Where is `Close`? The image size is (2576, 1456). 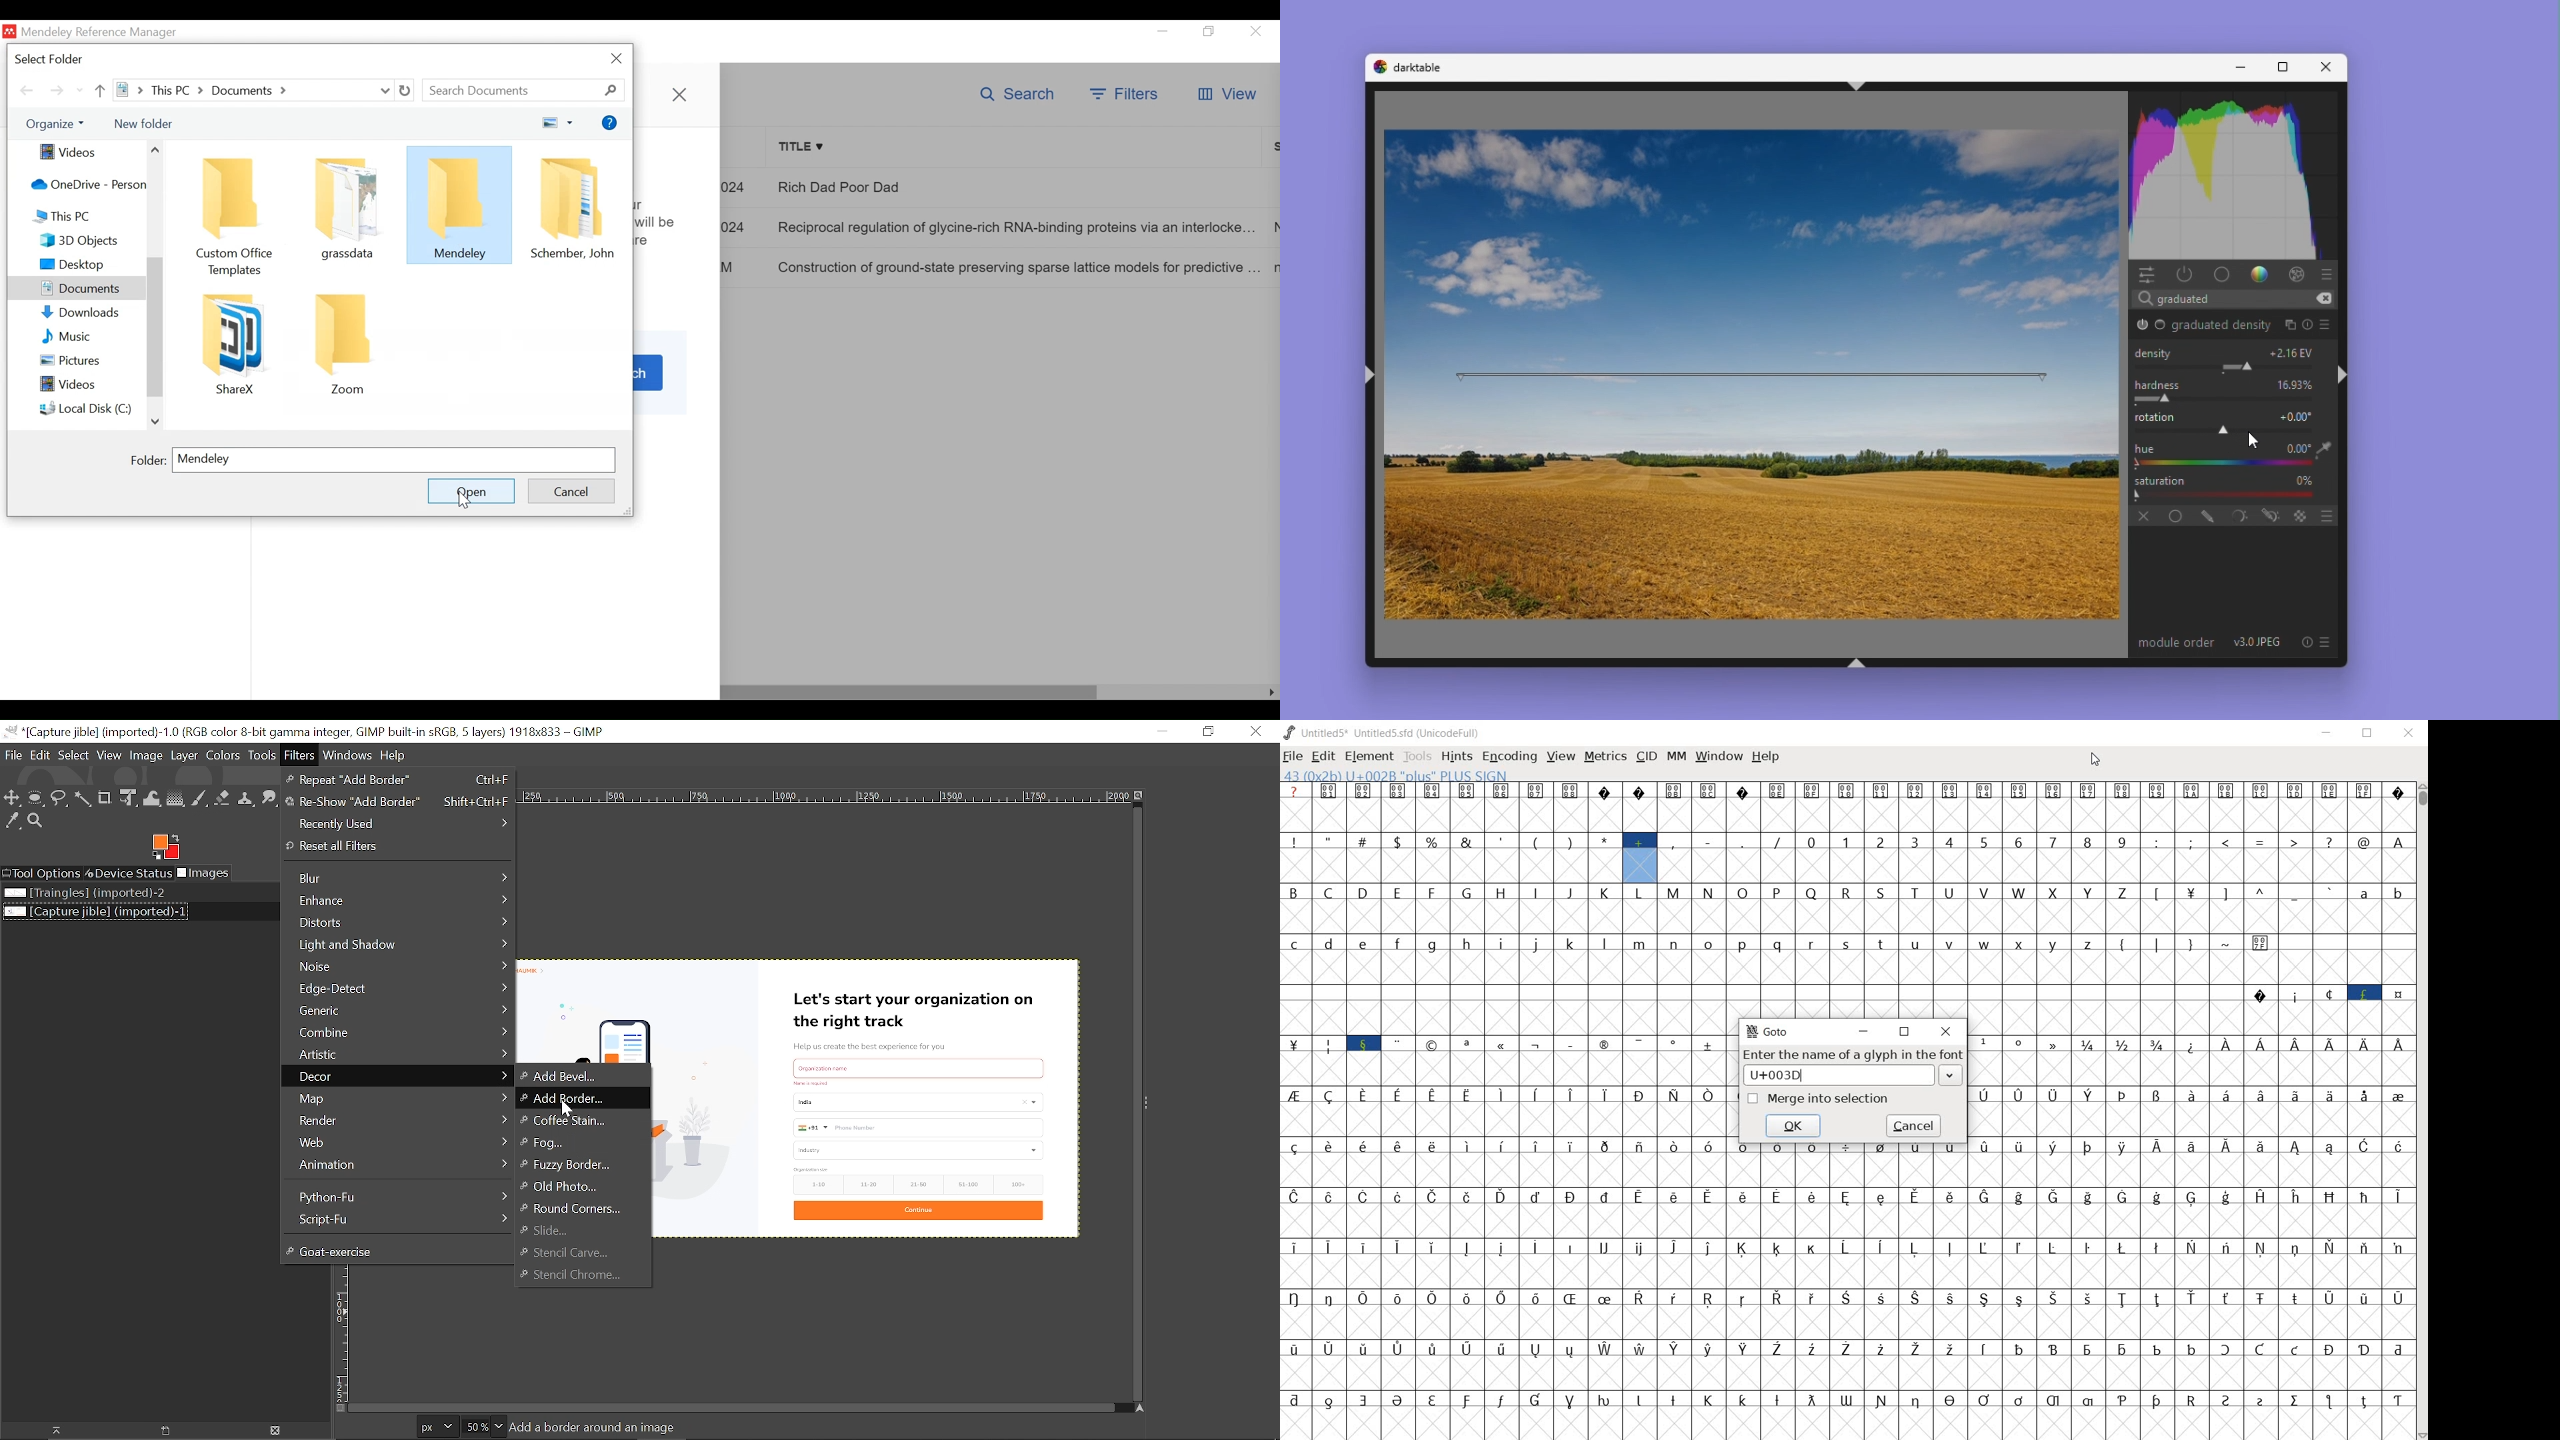
Close is located at coordinates (1255, 31).